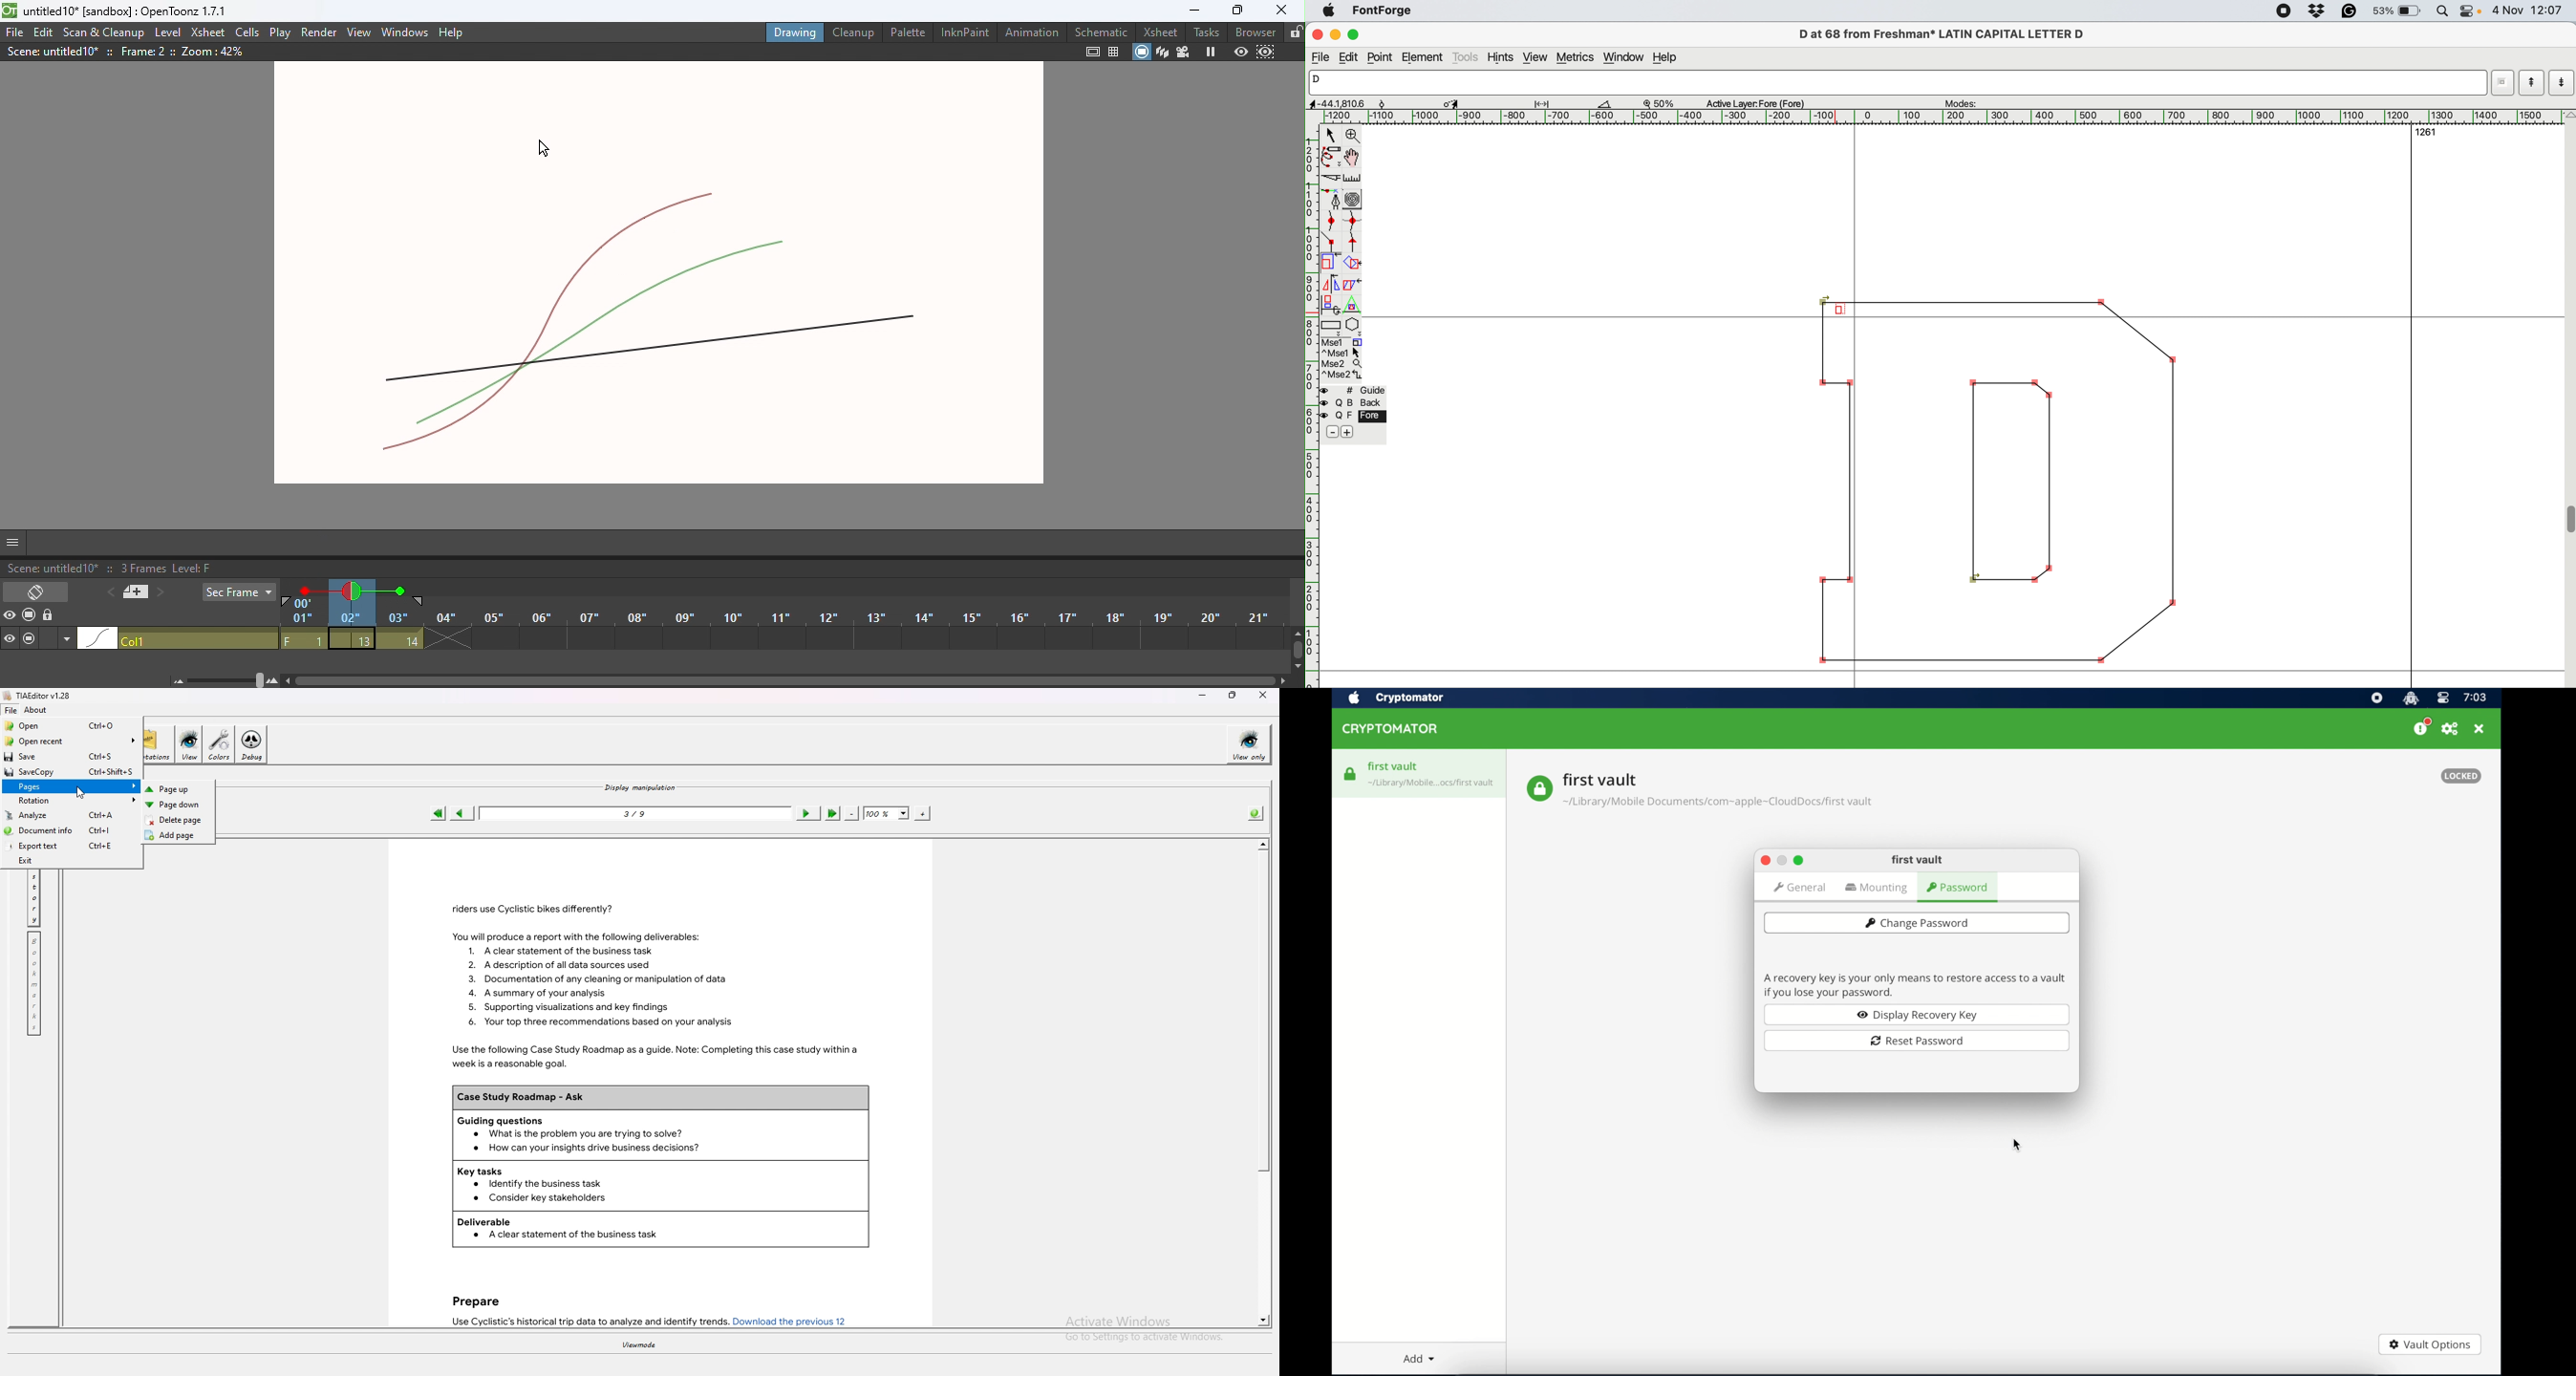  I want to click on maximize, so click(1799, 860).